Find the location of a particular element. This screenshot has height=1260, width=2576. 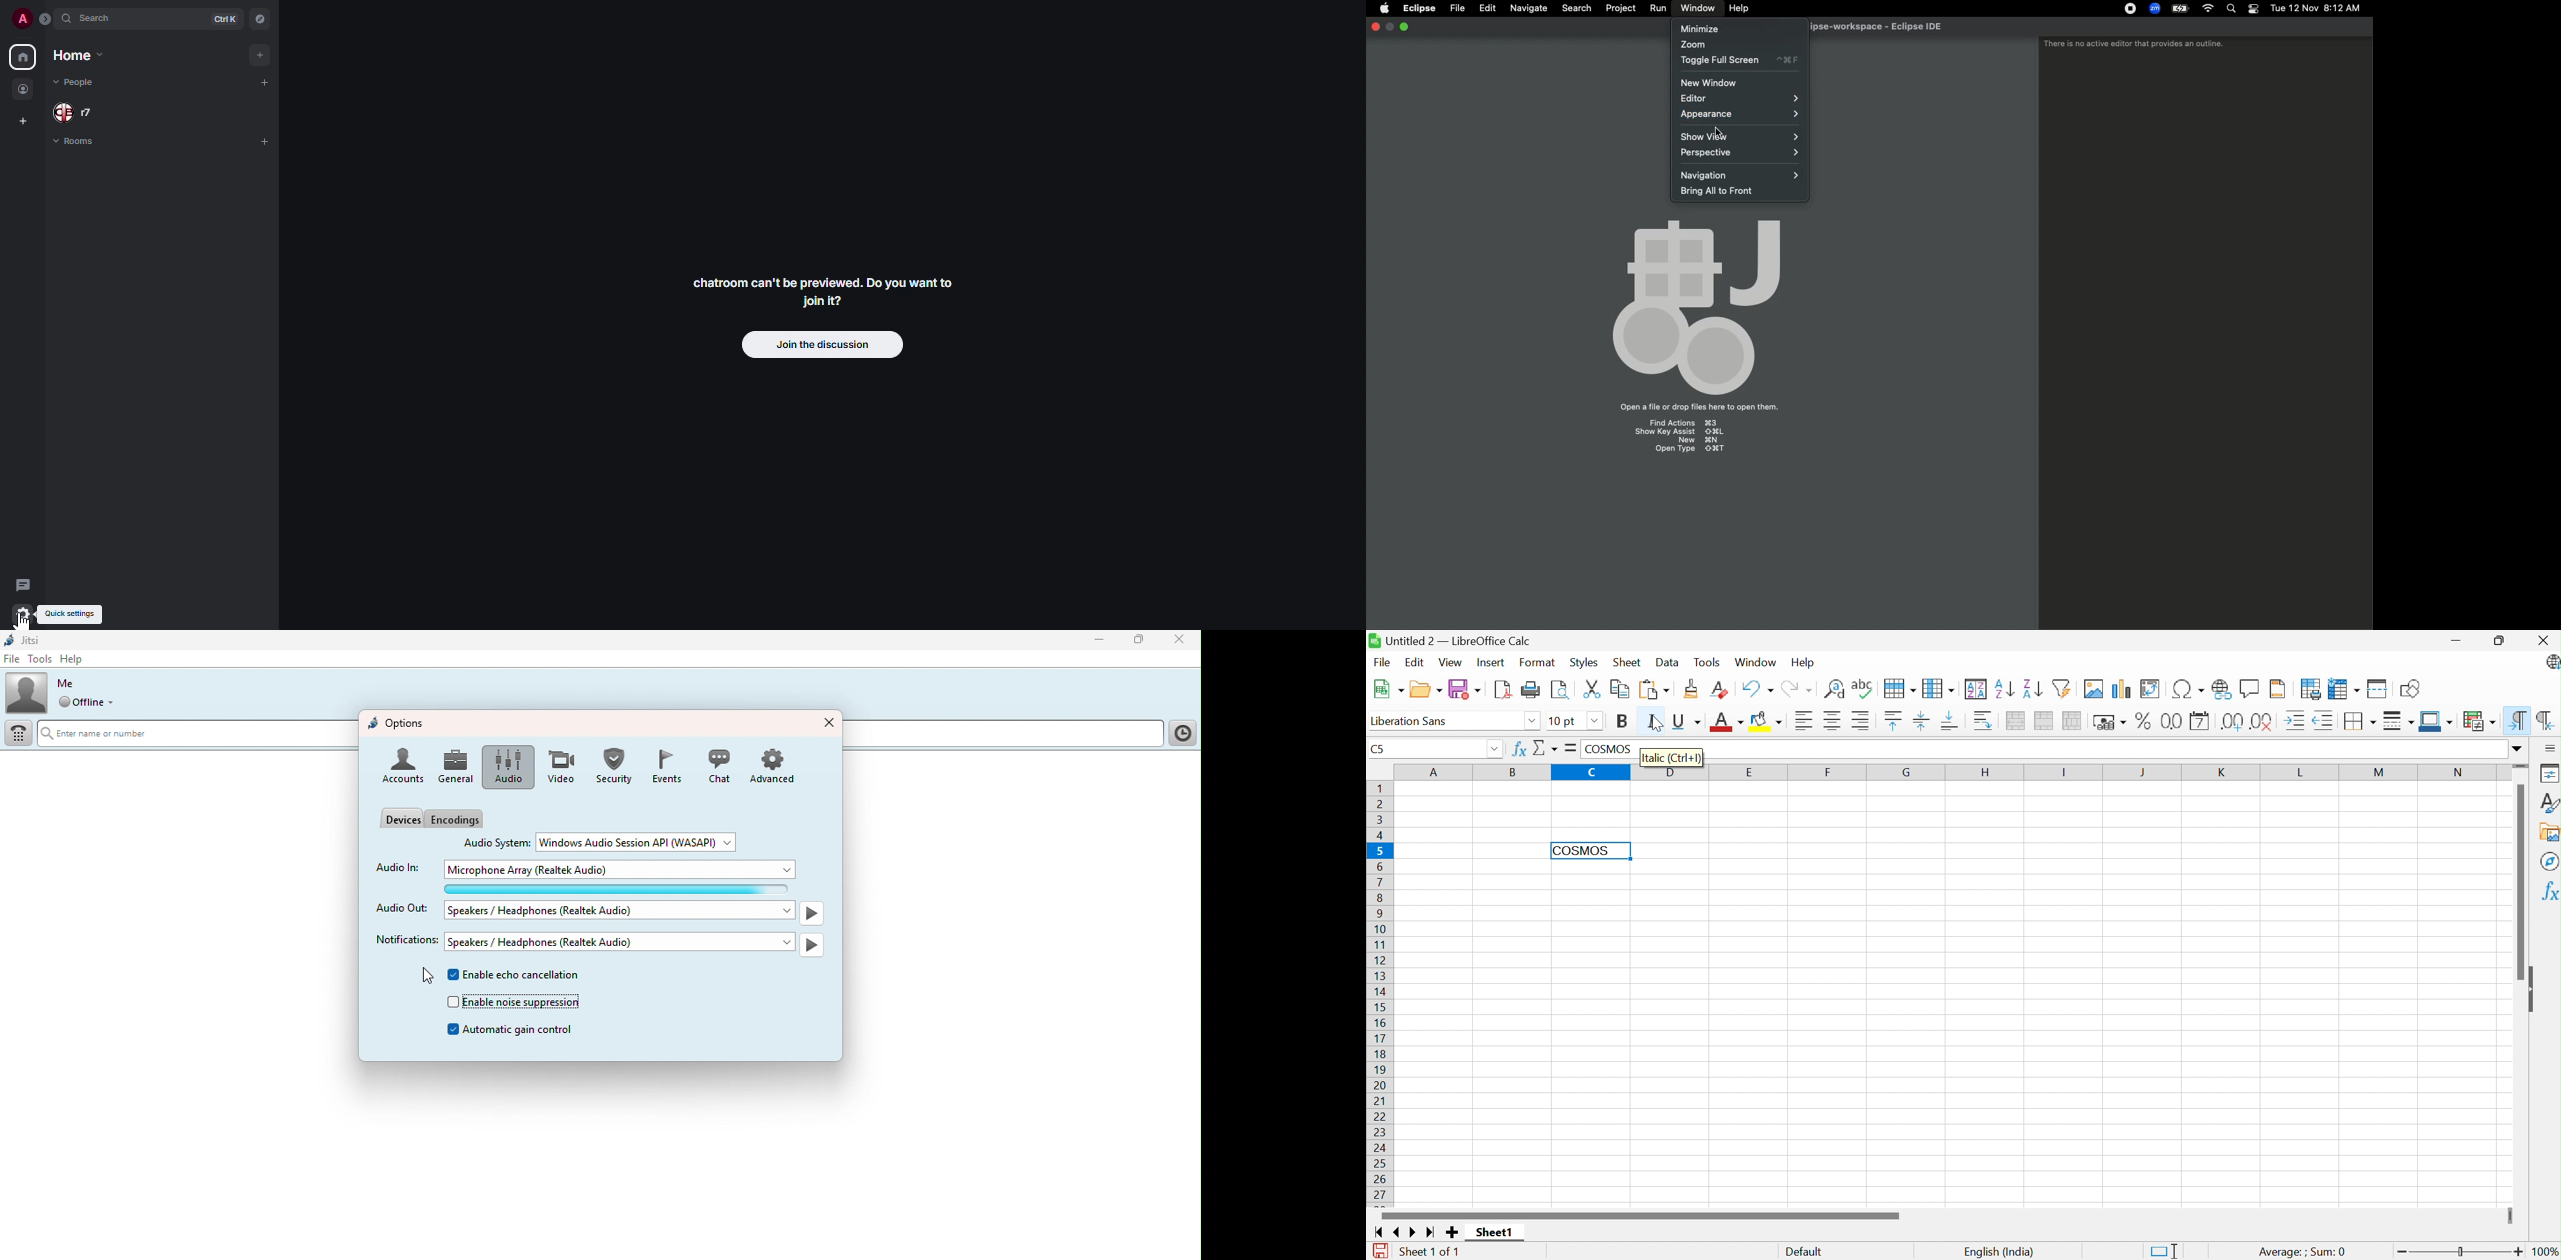

Save is located at coordinates (1466, 689).